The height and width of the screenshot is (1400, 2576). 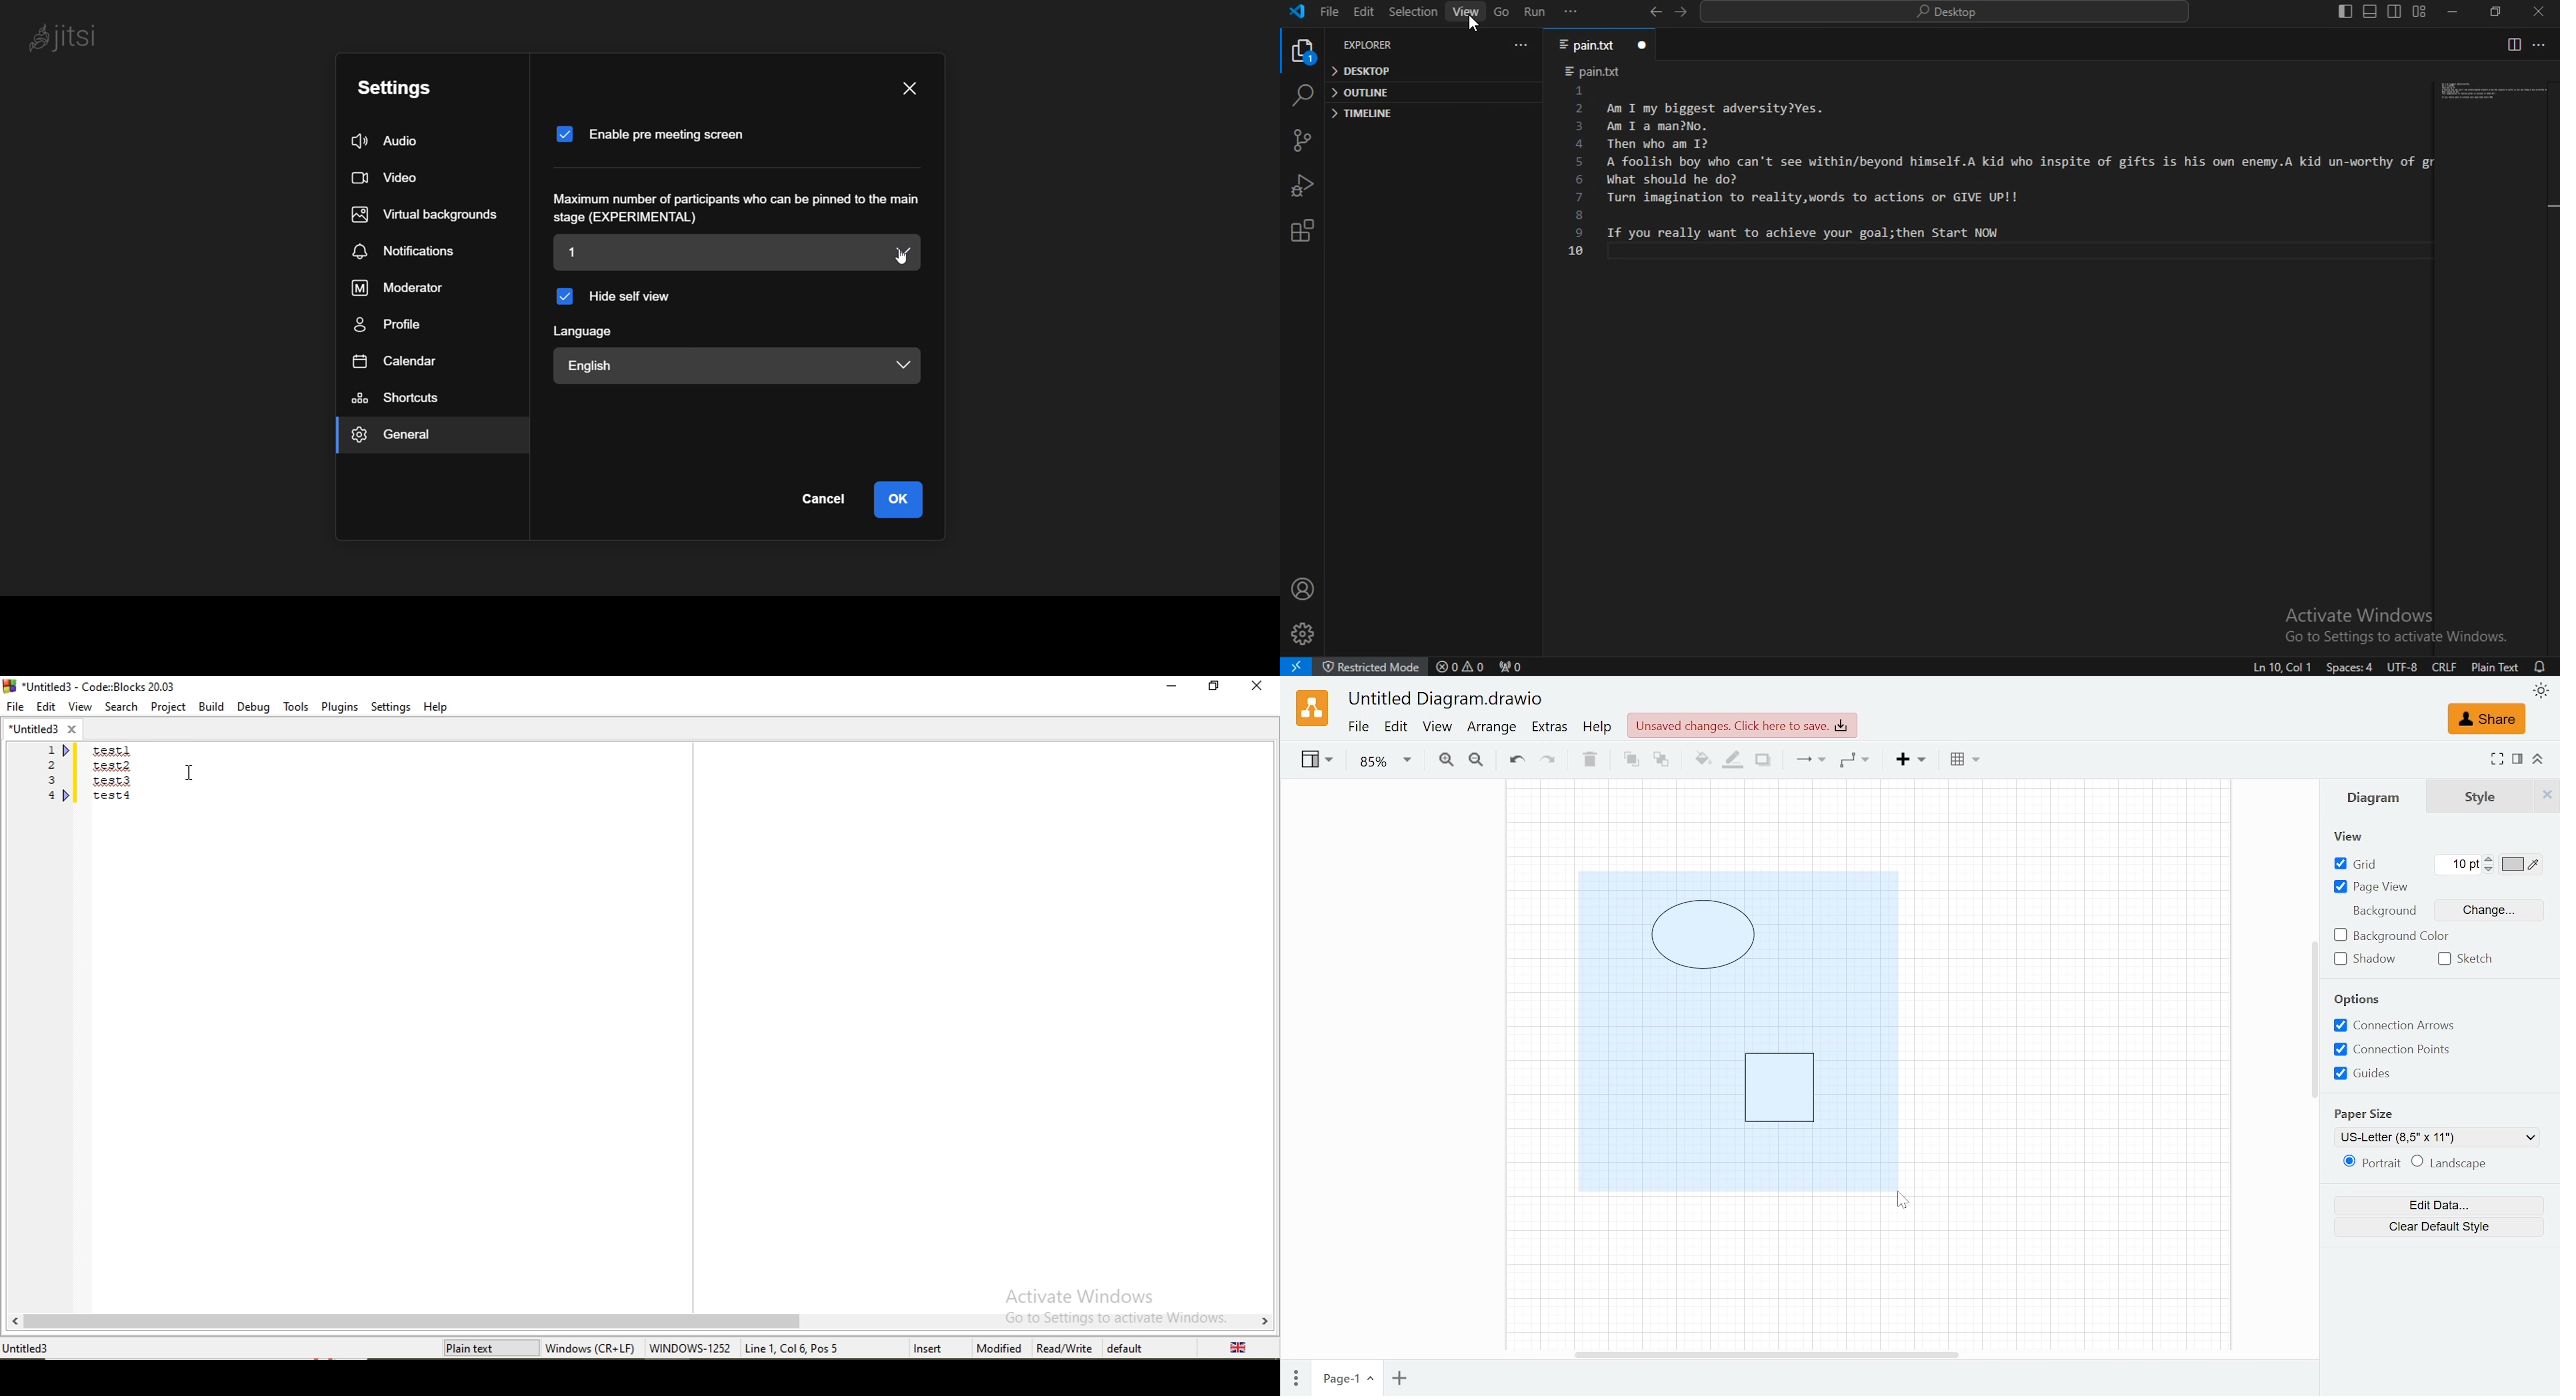 What do you see at coordinates (1476, 761) in the screenshot?
I see `Zoom out` at bounding box center [1476, 761].